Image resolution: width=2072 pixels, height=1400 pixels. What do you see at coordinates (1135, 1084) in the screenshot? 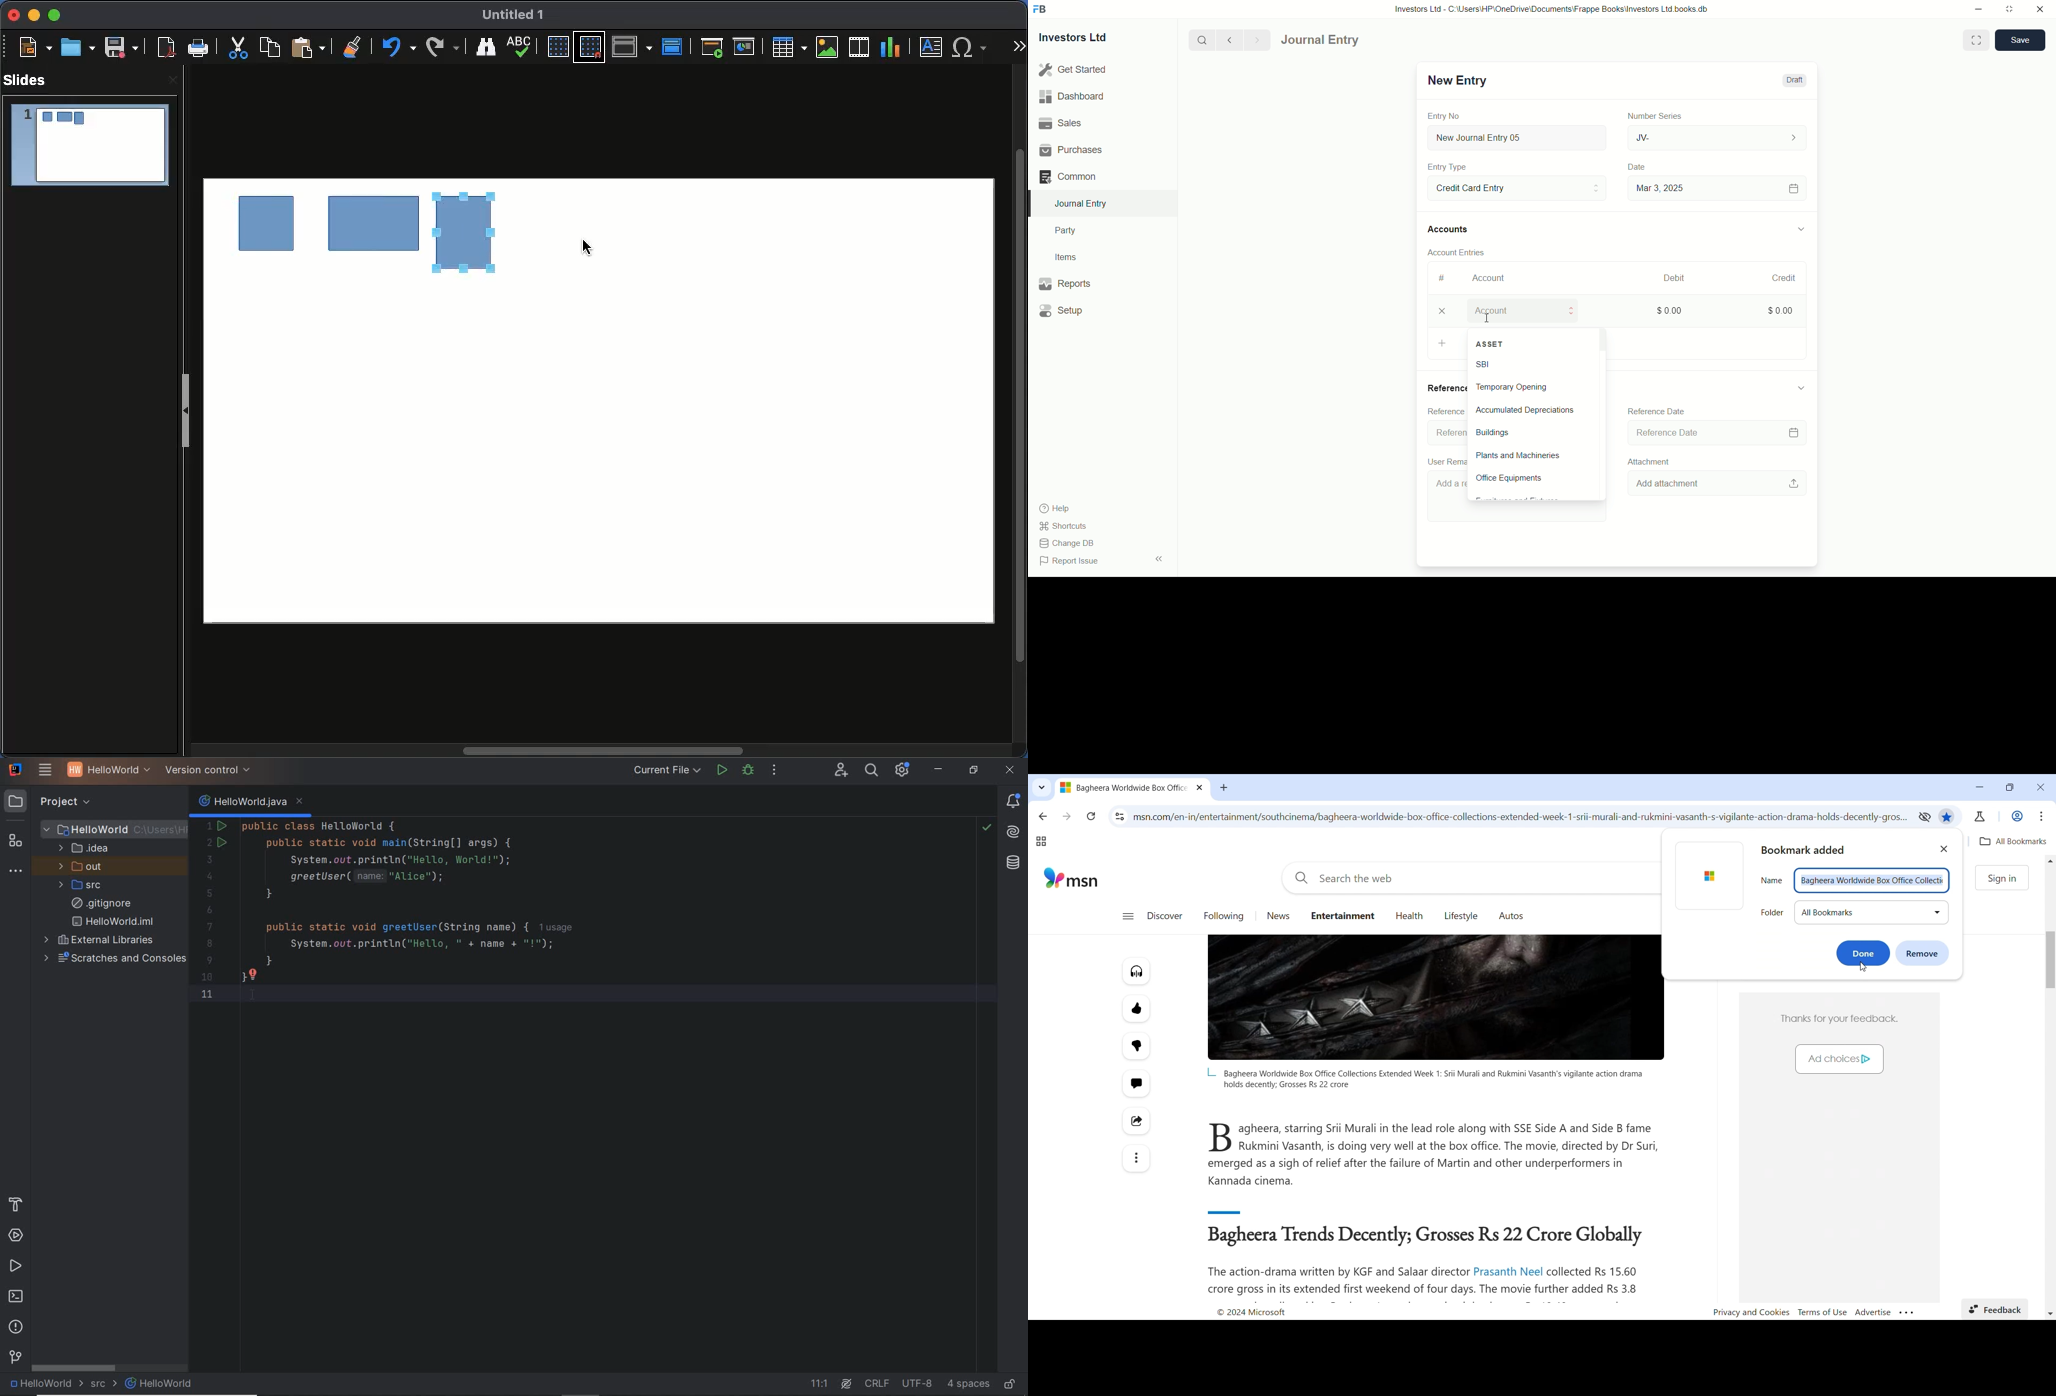
I see `Start the conversation` at bounding box center [1135, 1084].